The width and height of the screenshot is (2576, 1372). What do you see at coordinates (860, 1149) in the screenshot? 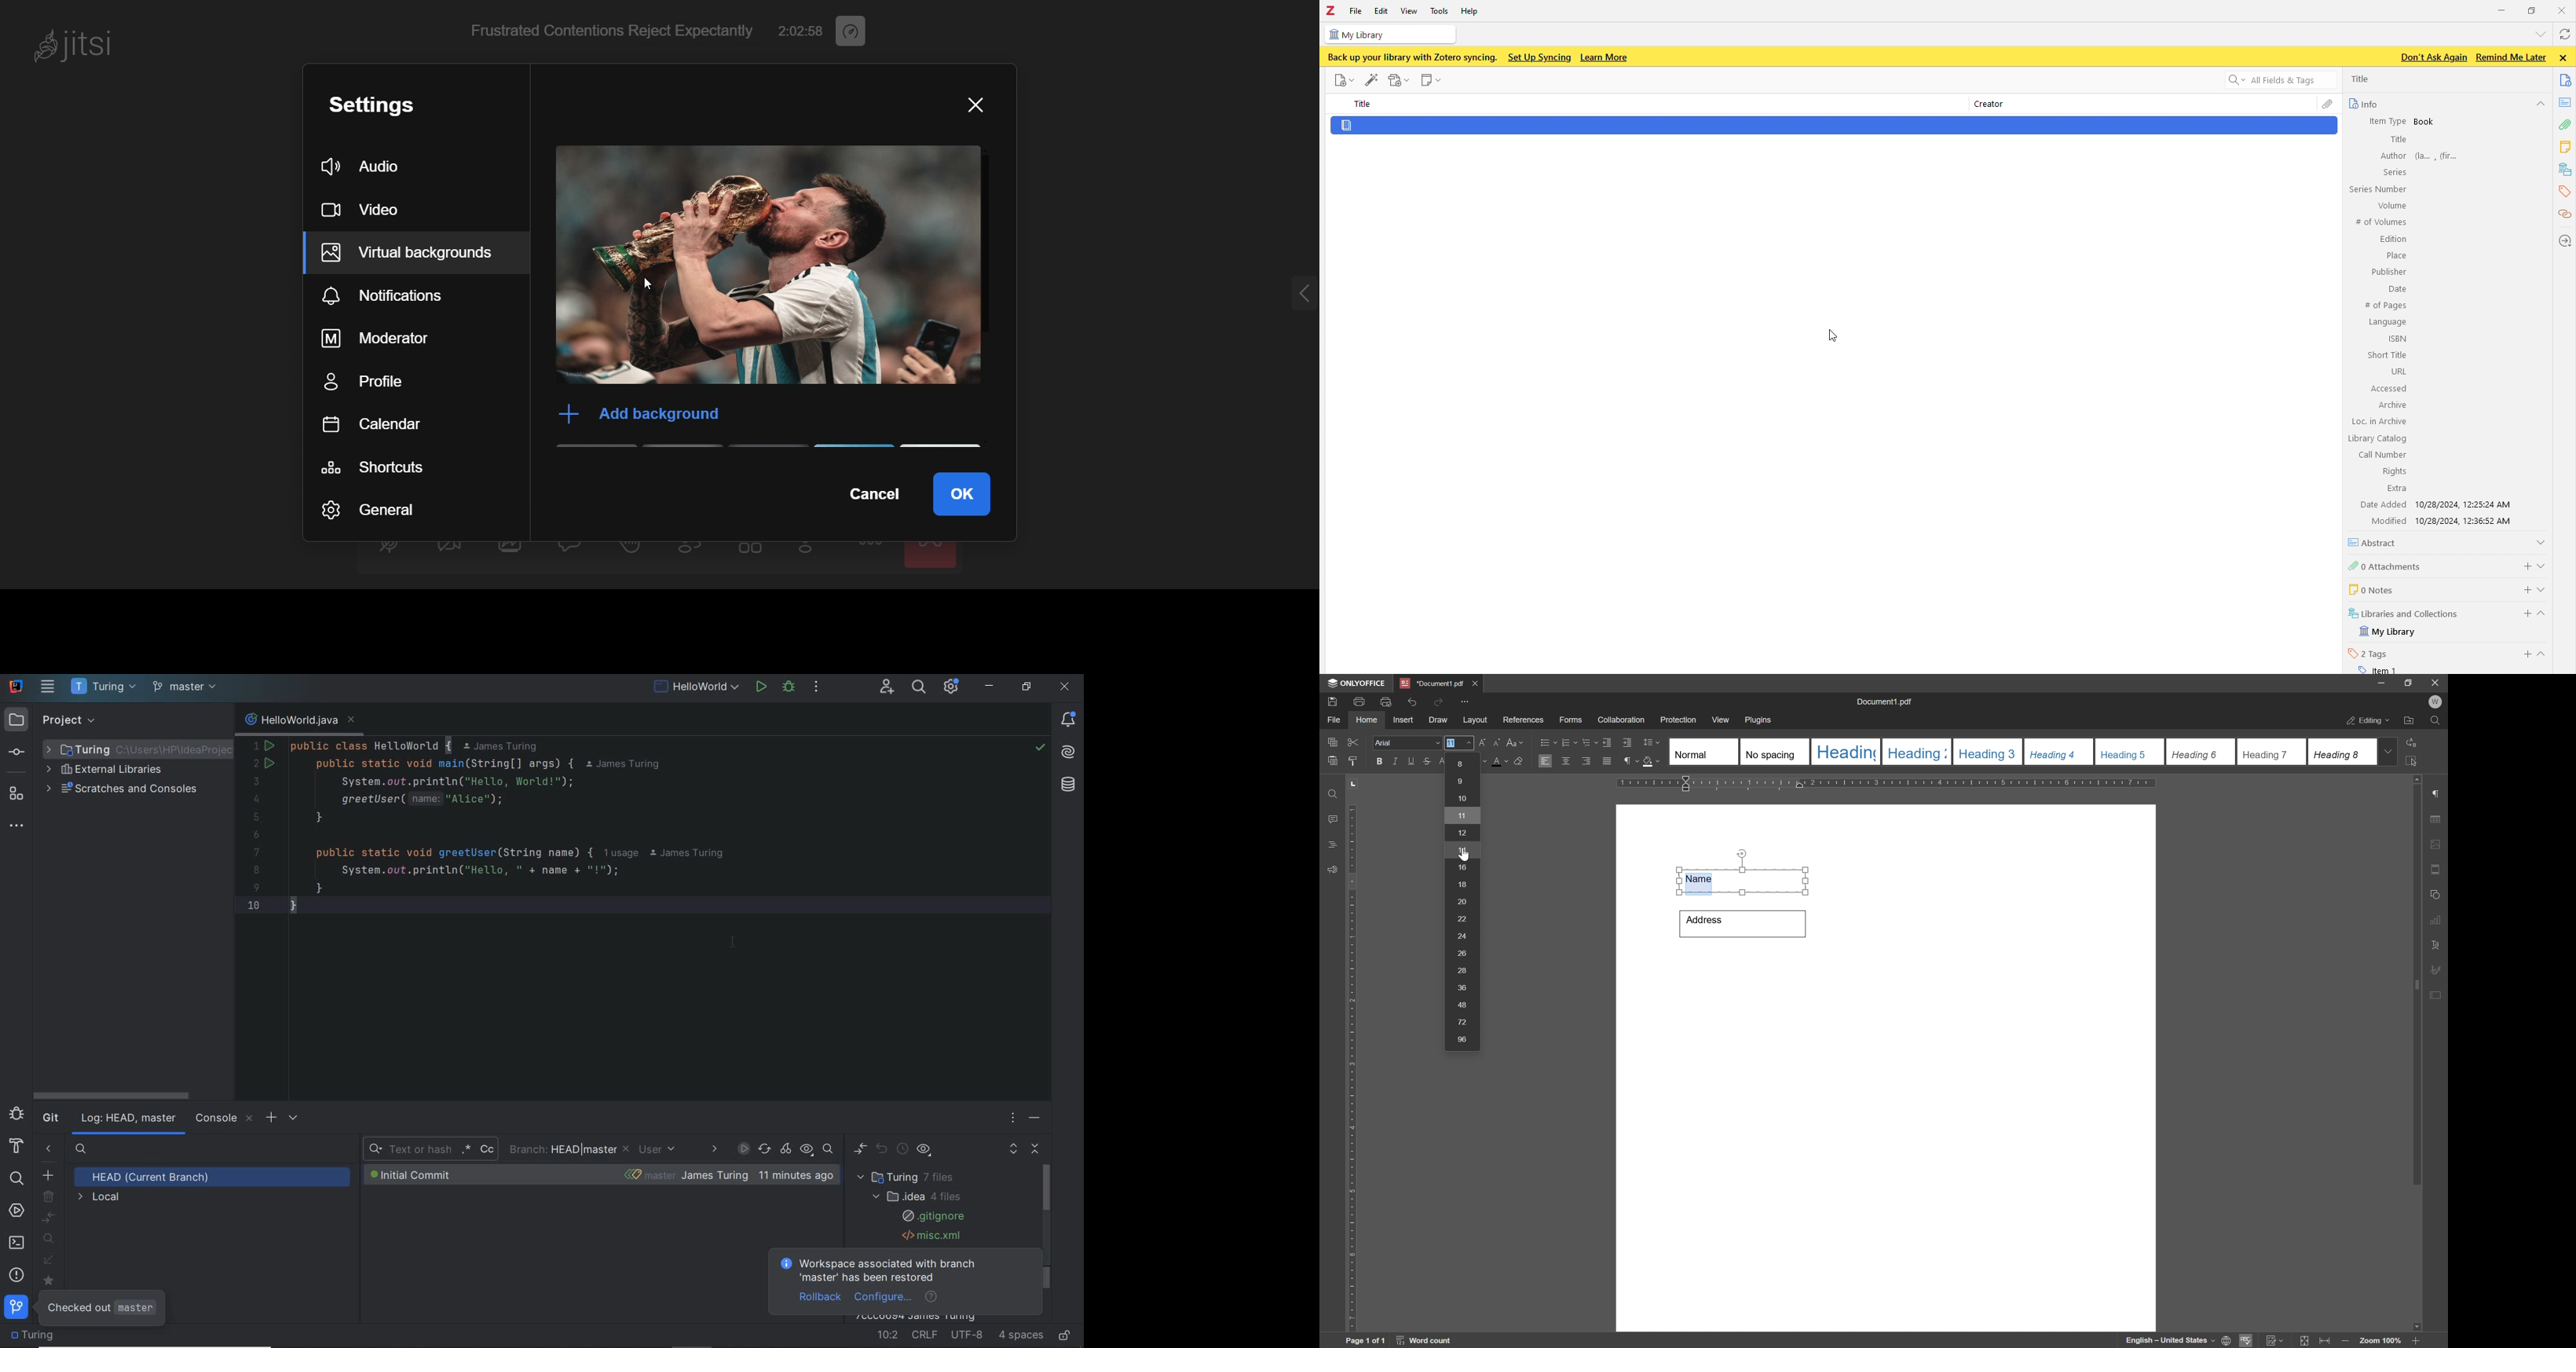
I see `show diff` at bounding box center [860, 1149].